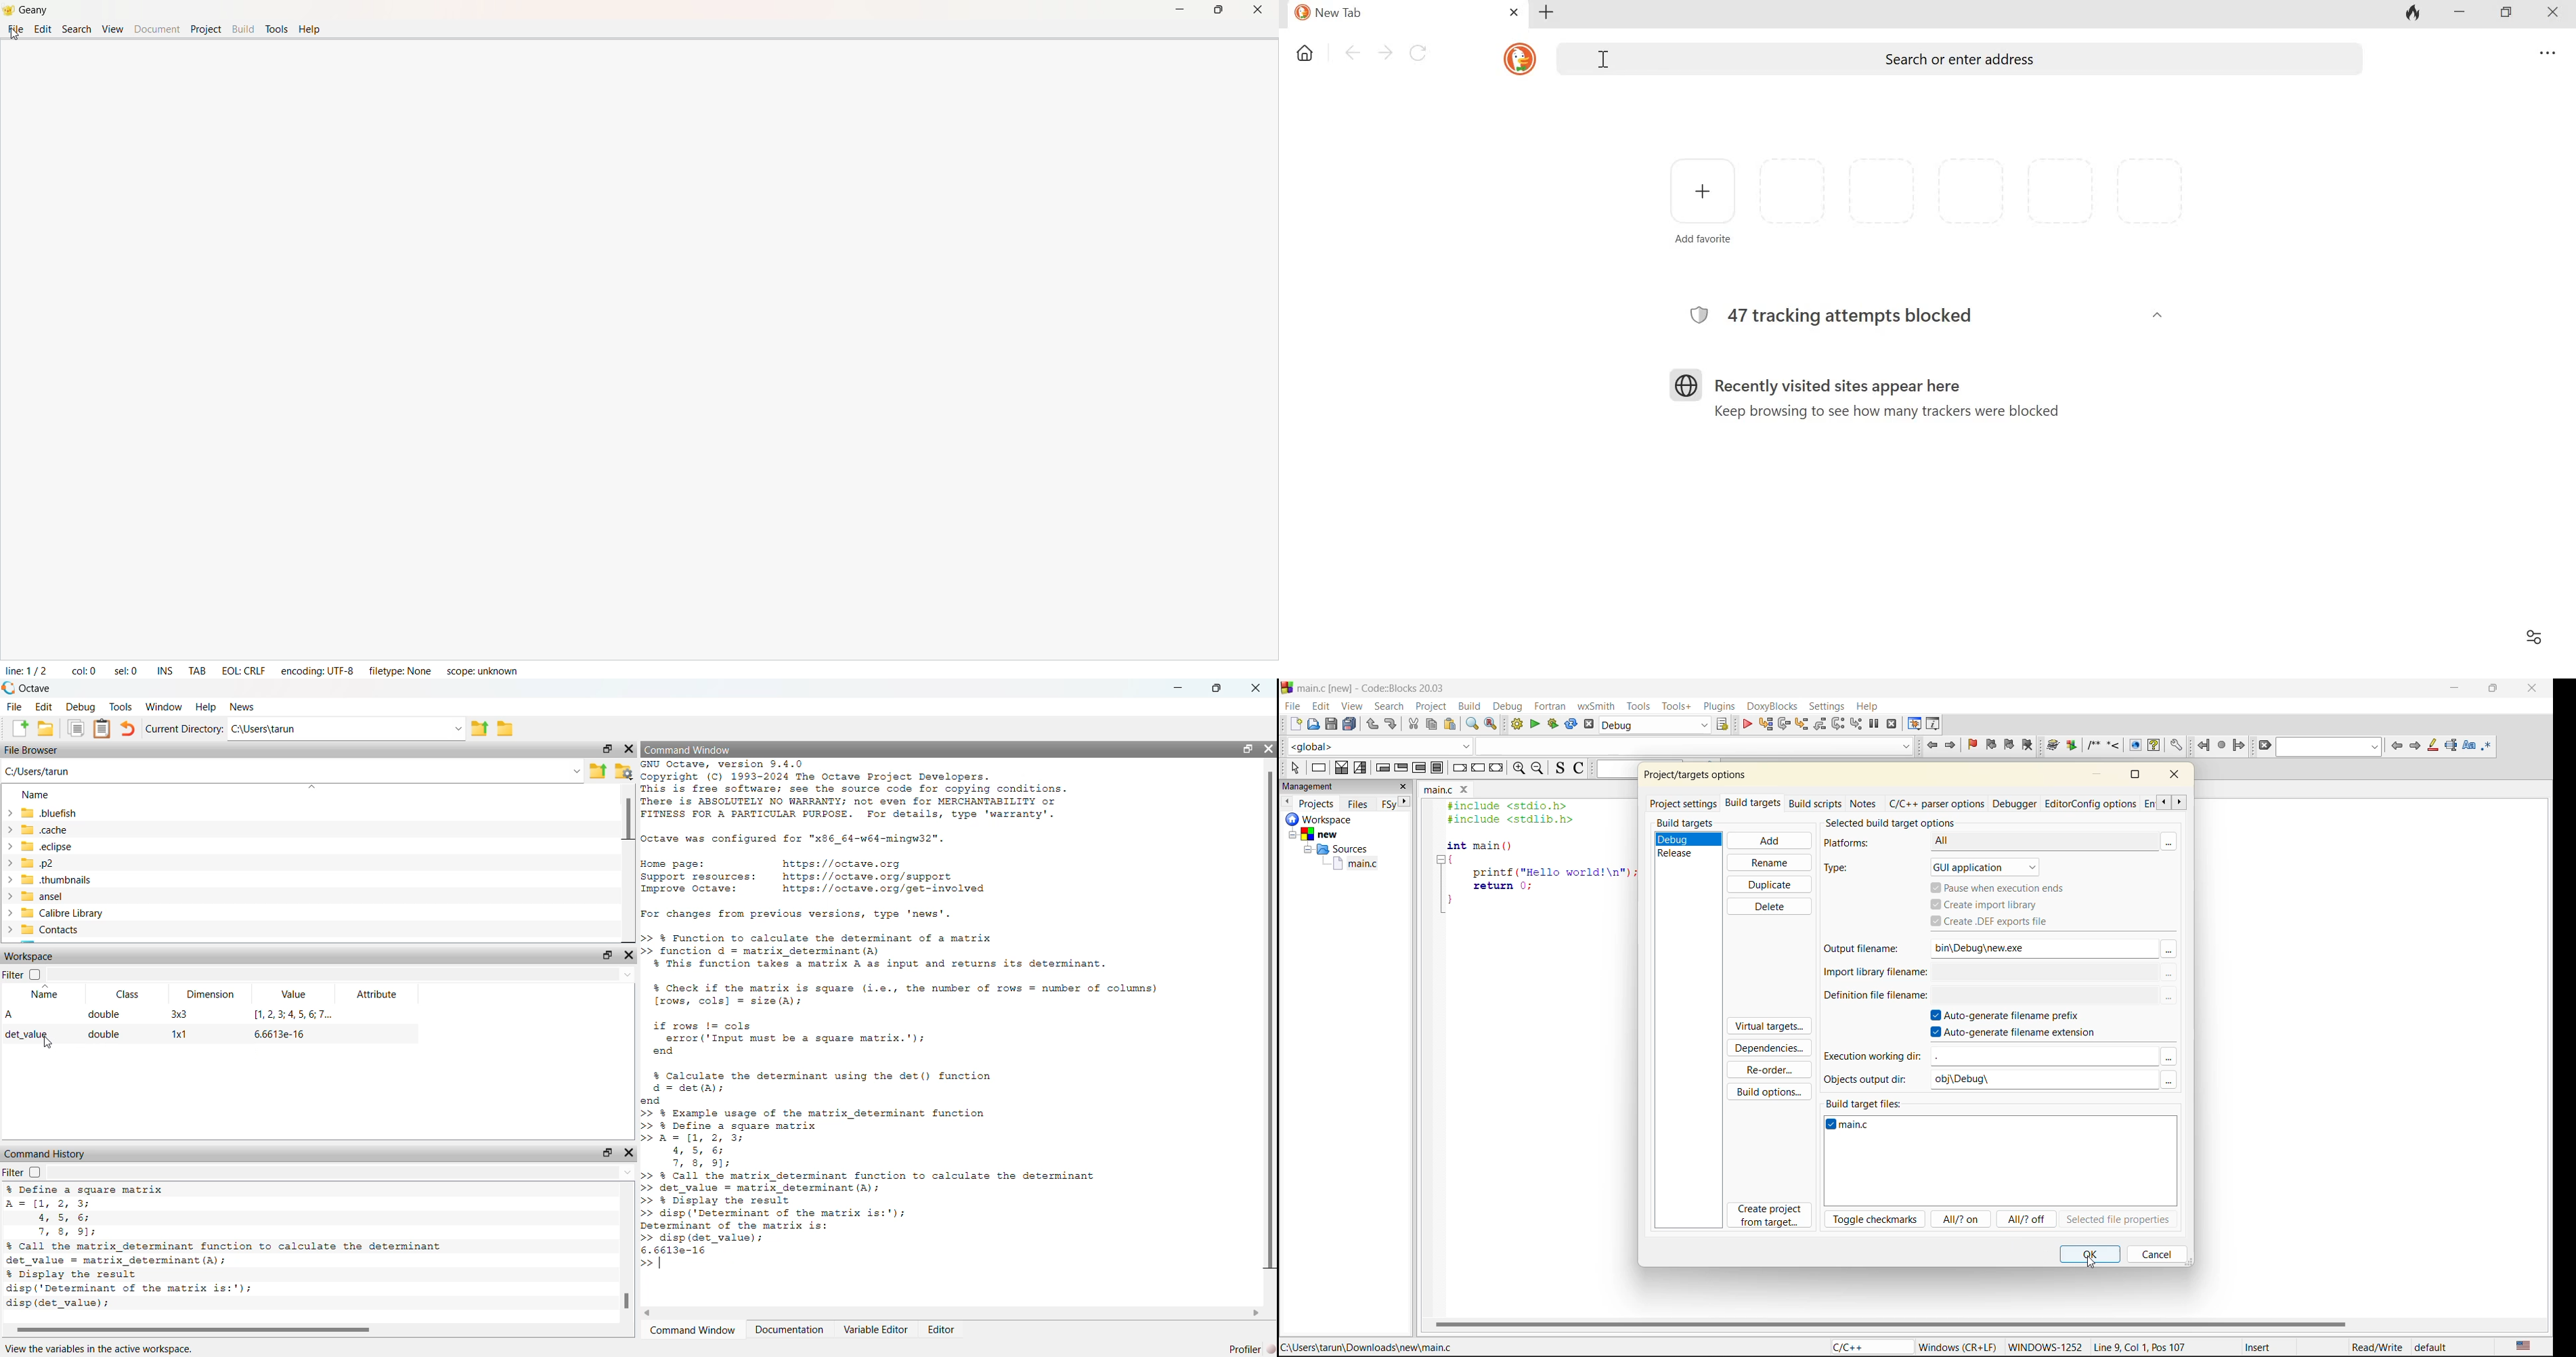  Describe the element at coordinates (1294, 768) in the screenshot. I see `select` at that location.